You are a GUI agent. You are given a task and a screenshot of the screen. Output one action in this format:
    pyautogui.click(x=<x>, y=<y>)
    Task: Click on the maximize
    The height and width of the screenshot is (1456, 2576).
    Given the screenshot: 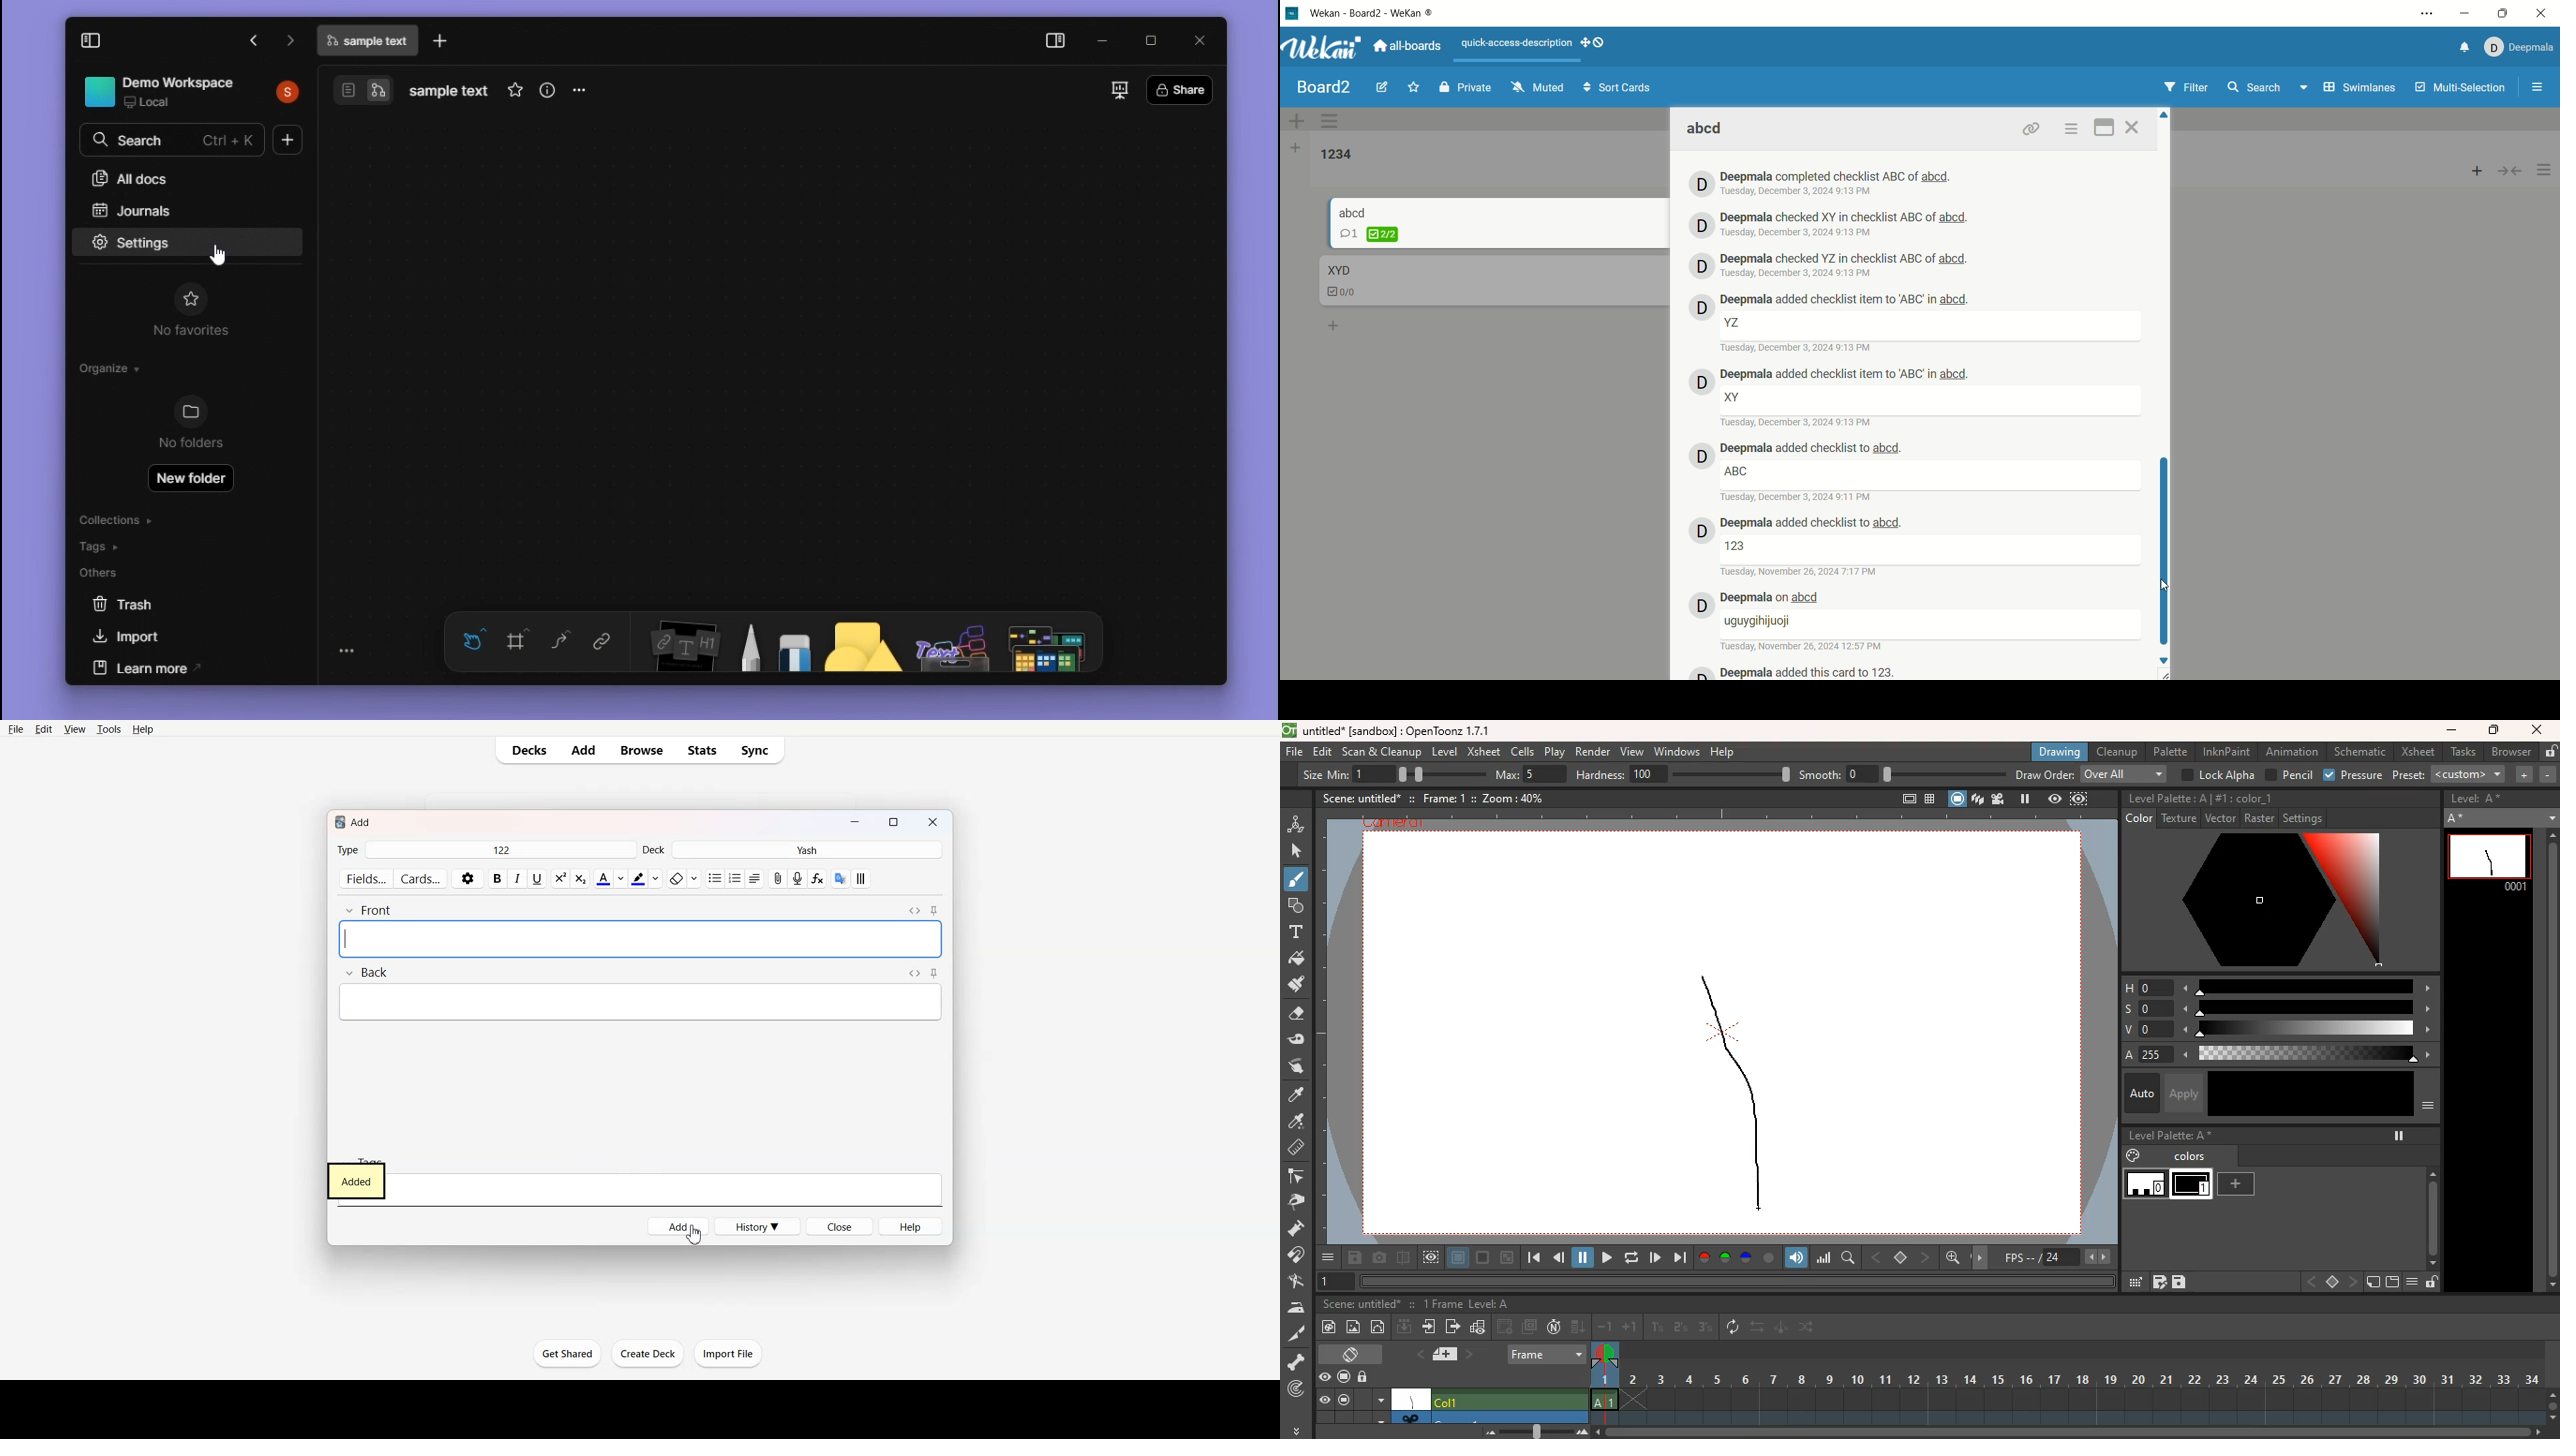 What is the action you would take?
    pyautogui.click(x=2105, y=126)
    